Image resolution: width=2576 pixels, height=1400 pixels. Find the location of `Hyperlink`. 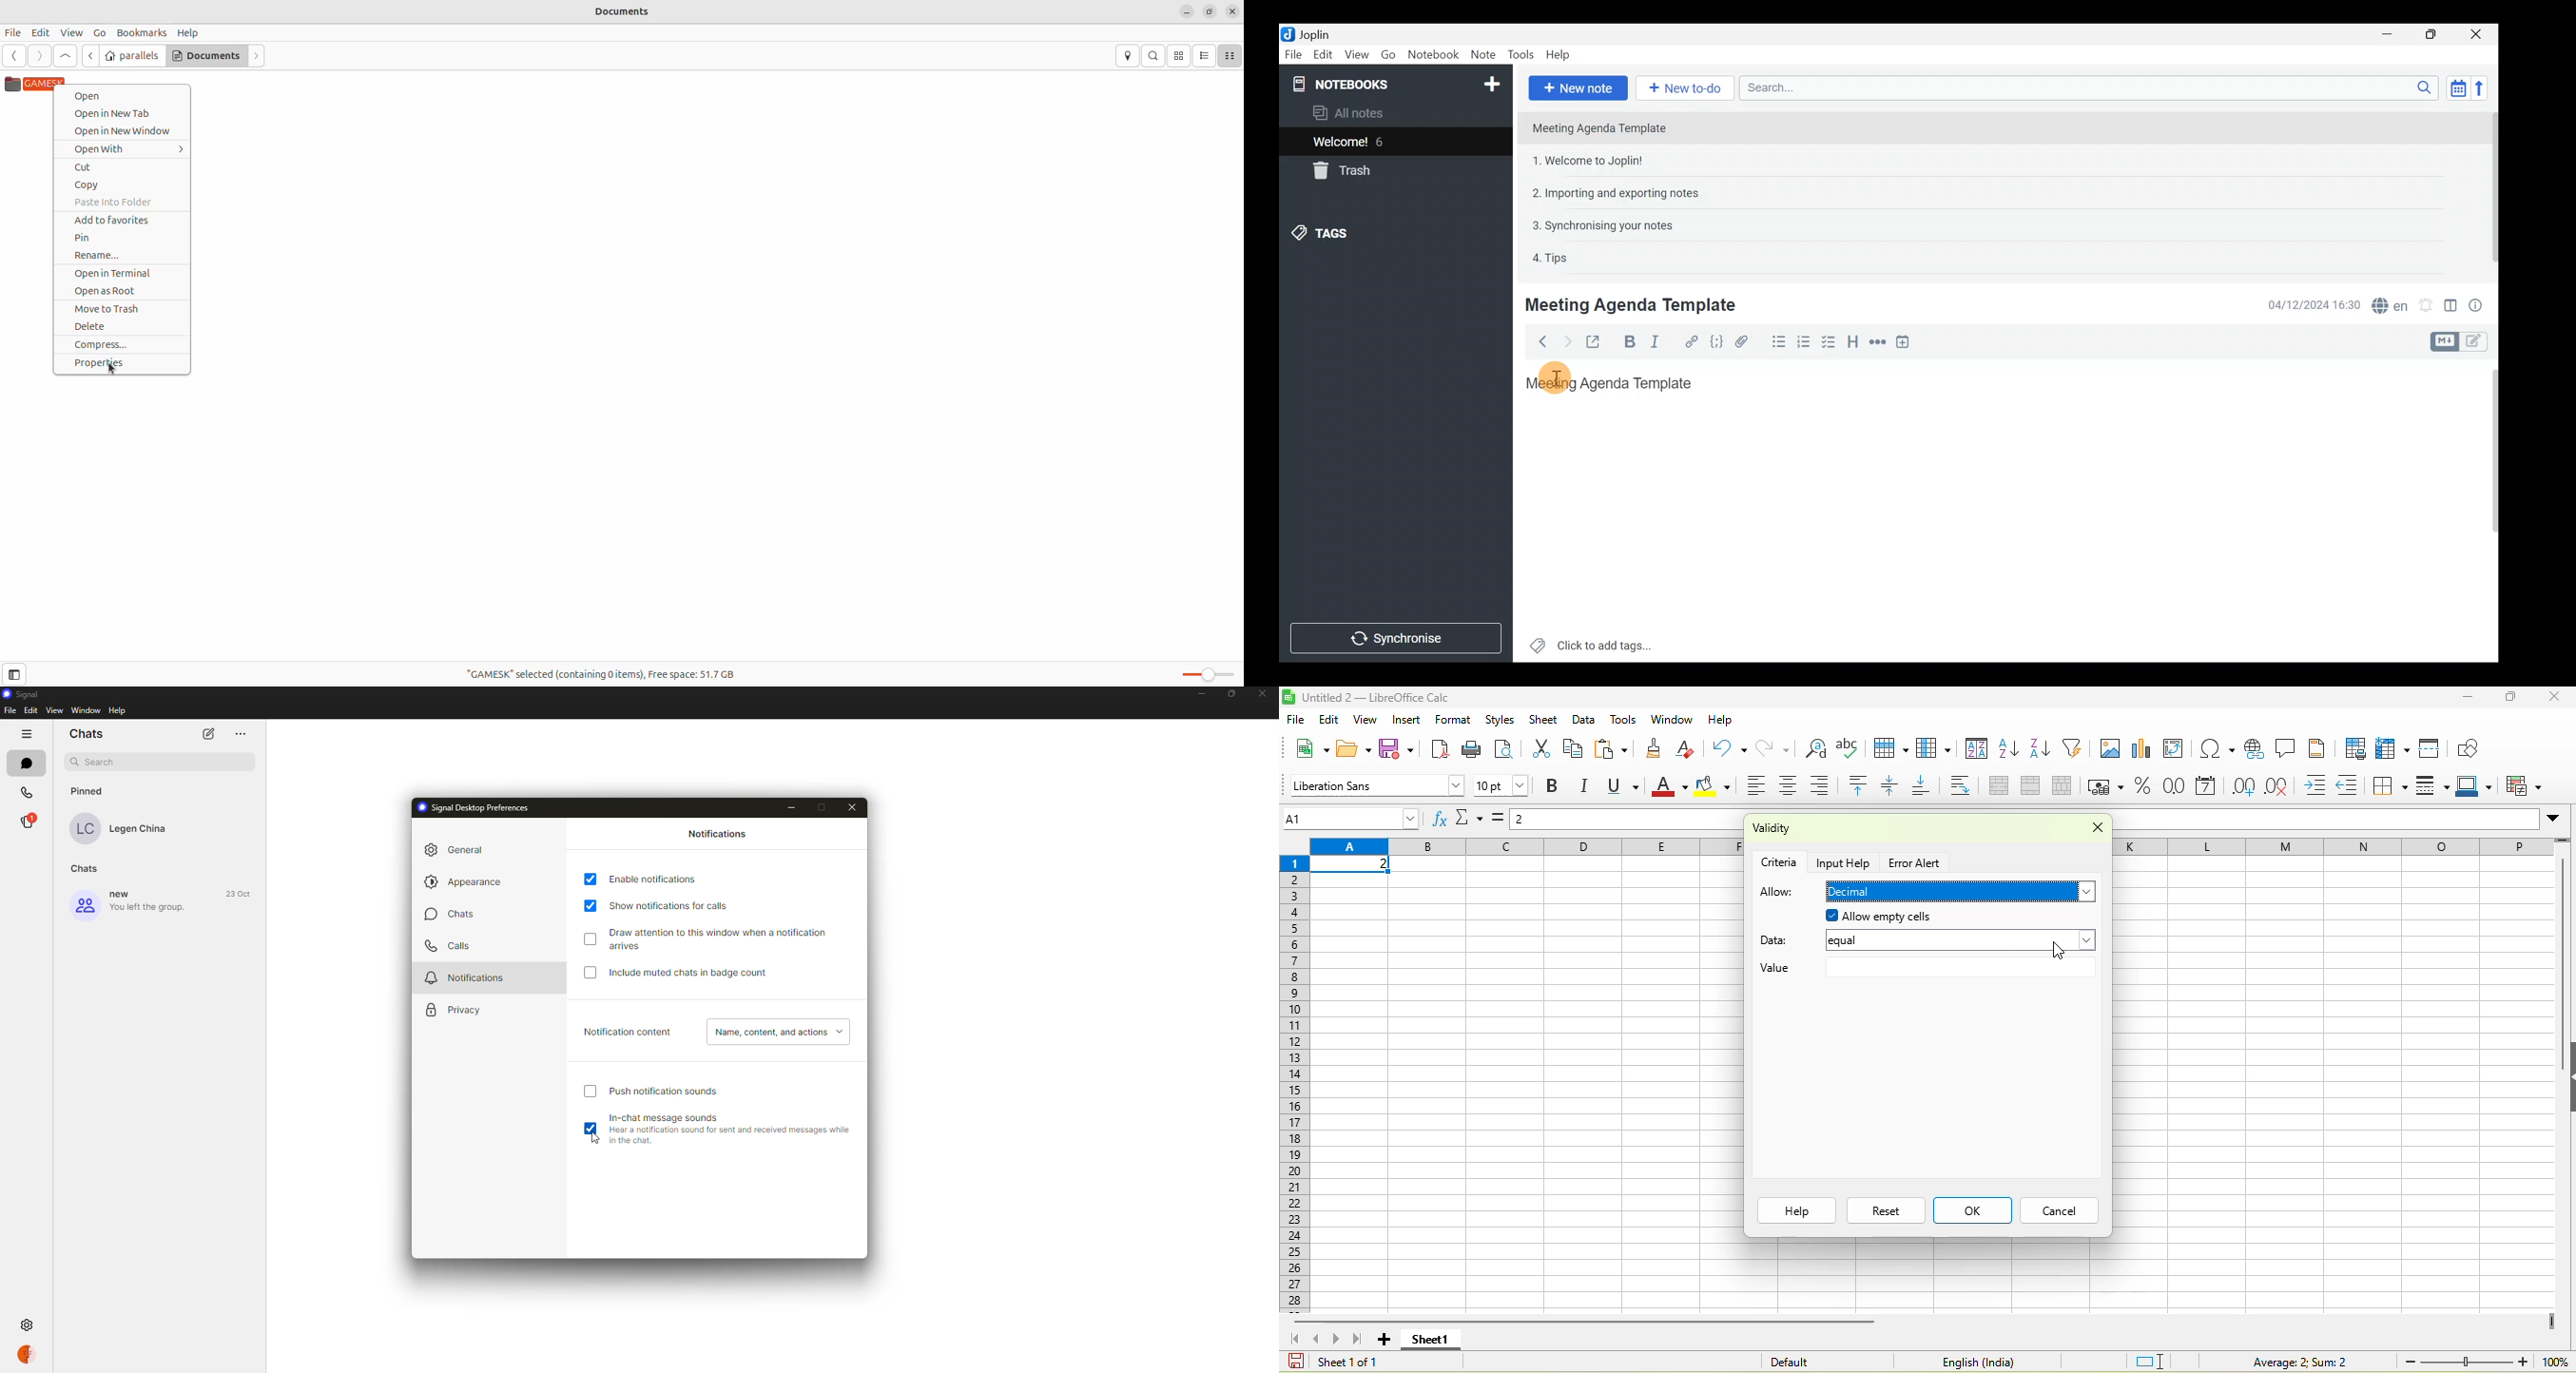

Hyperlink is located at coordinates (1693, 341).